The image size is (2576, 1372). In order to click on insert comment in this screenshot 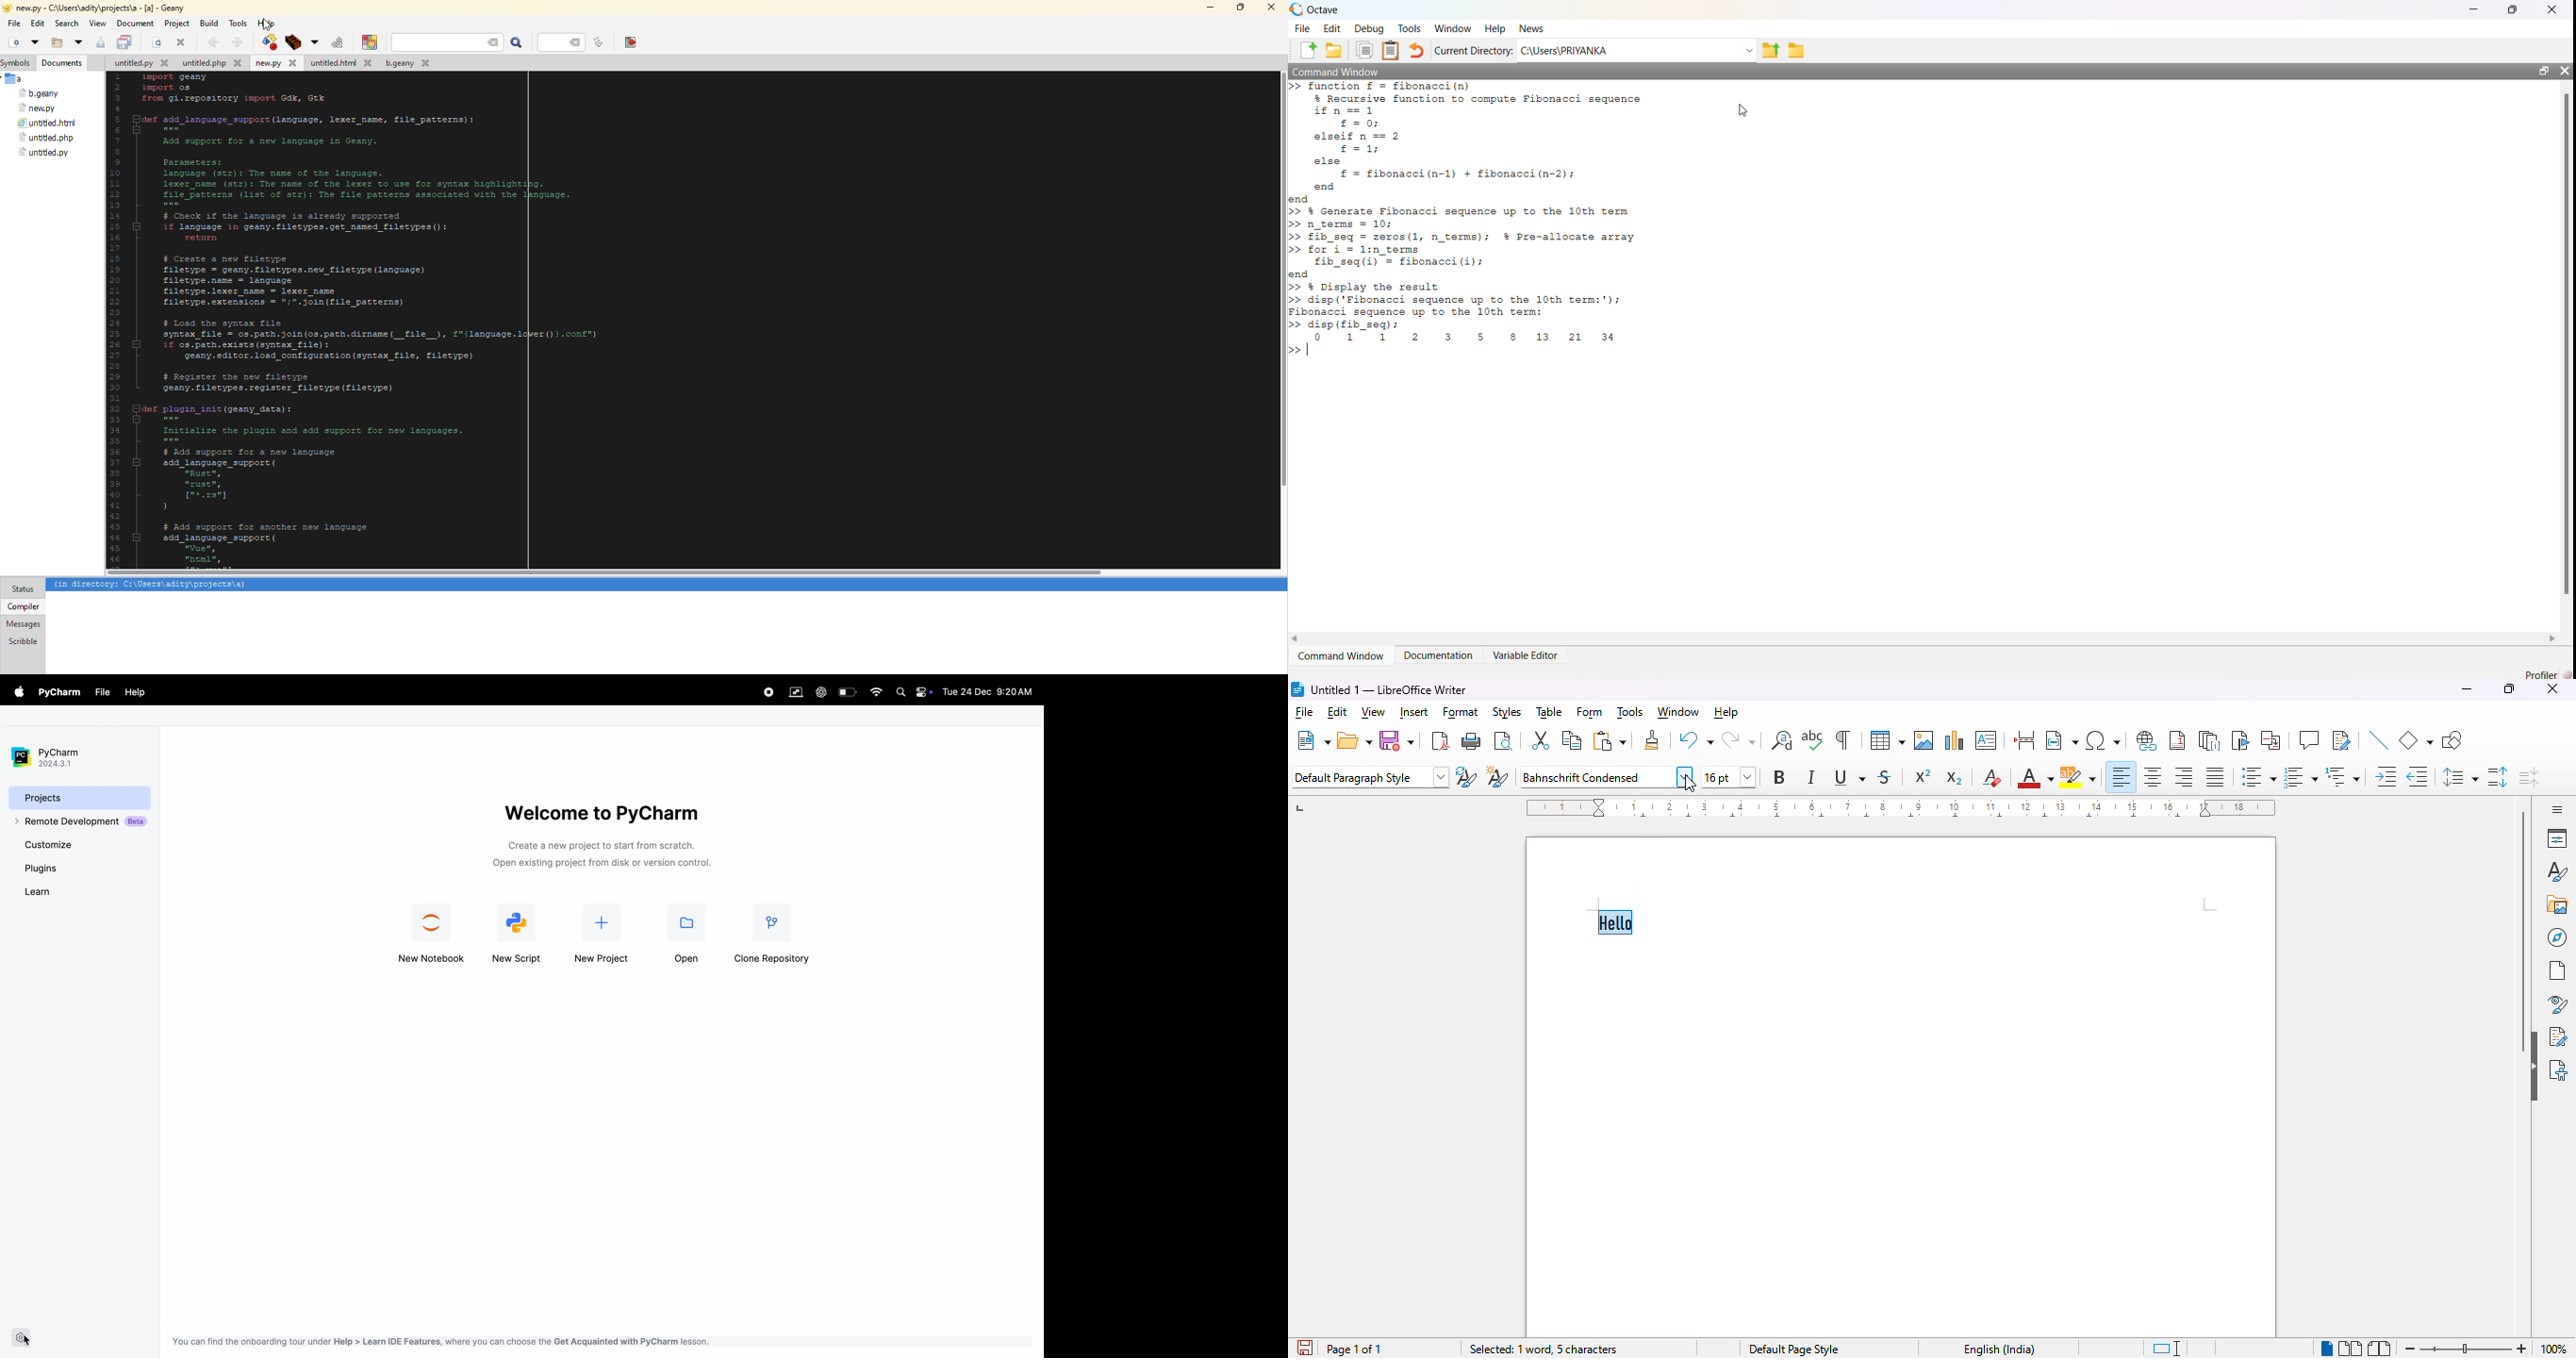, I will do `click(2309, 740)`.